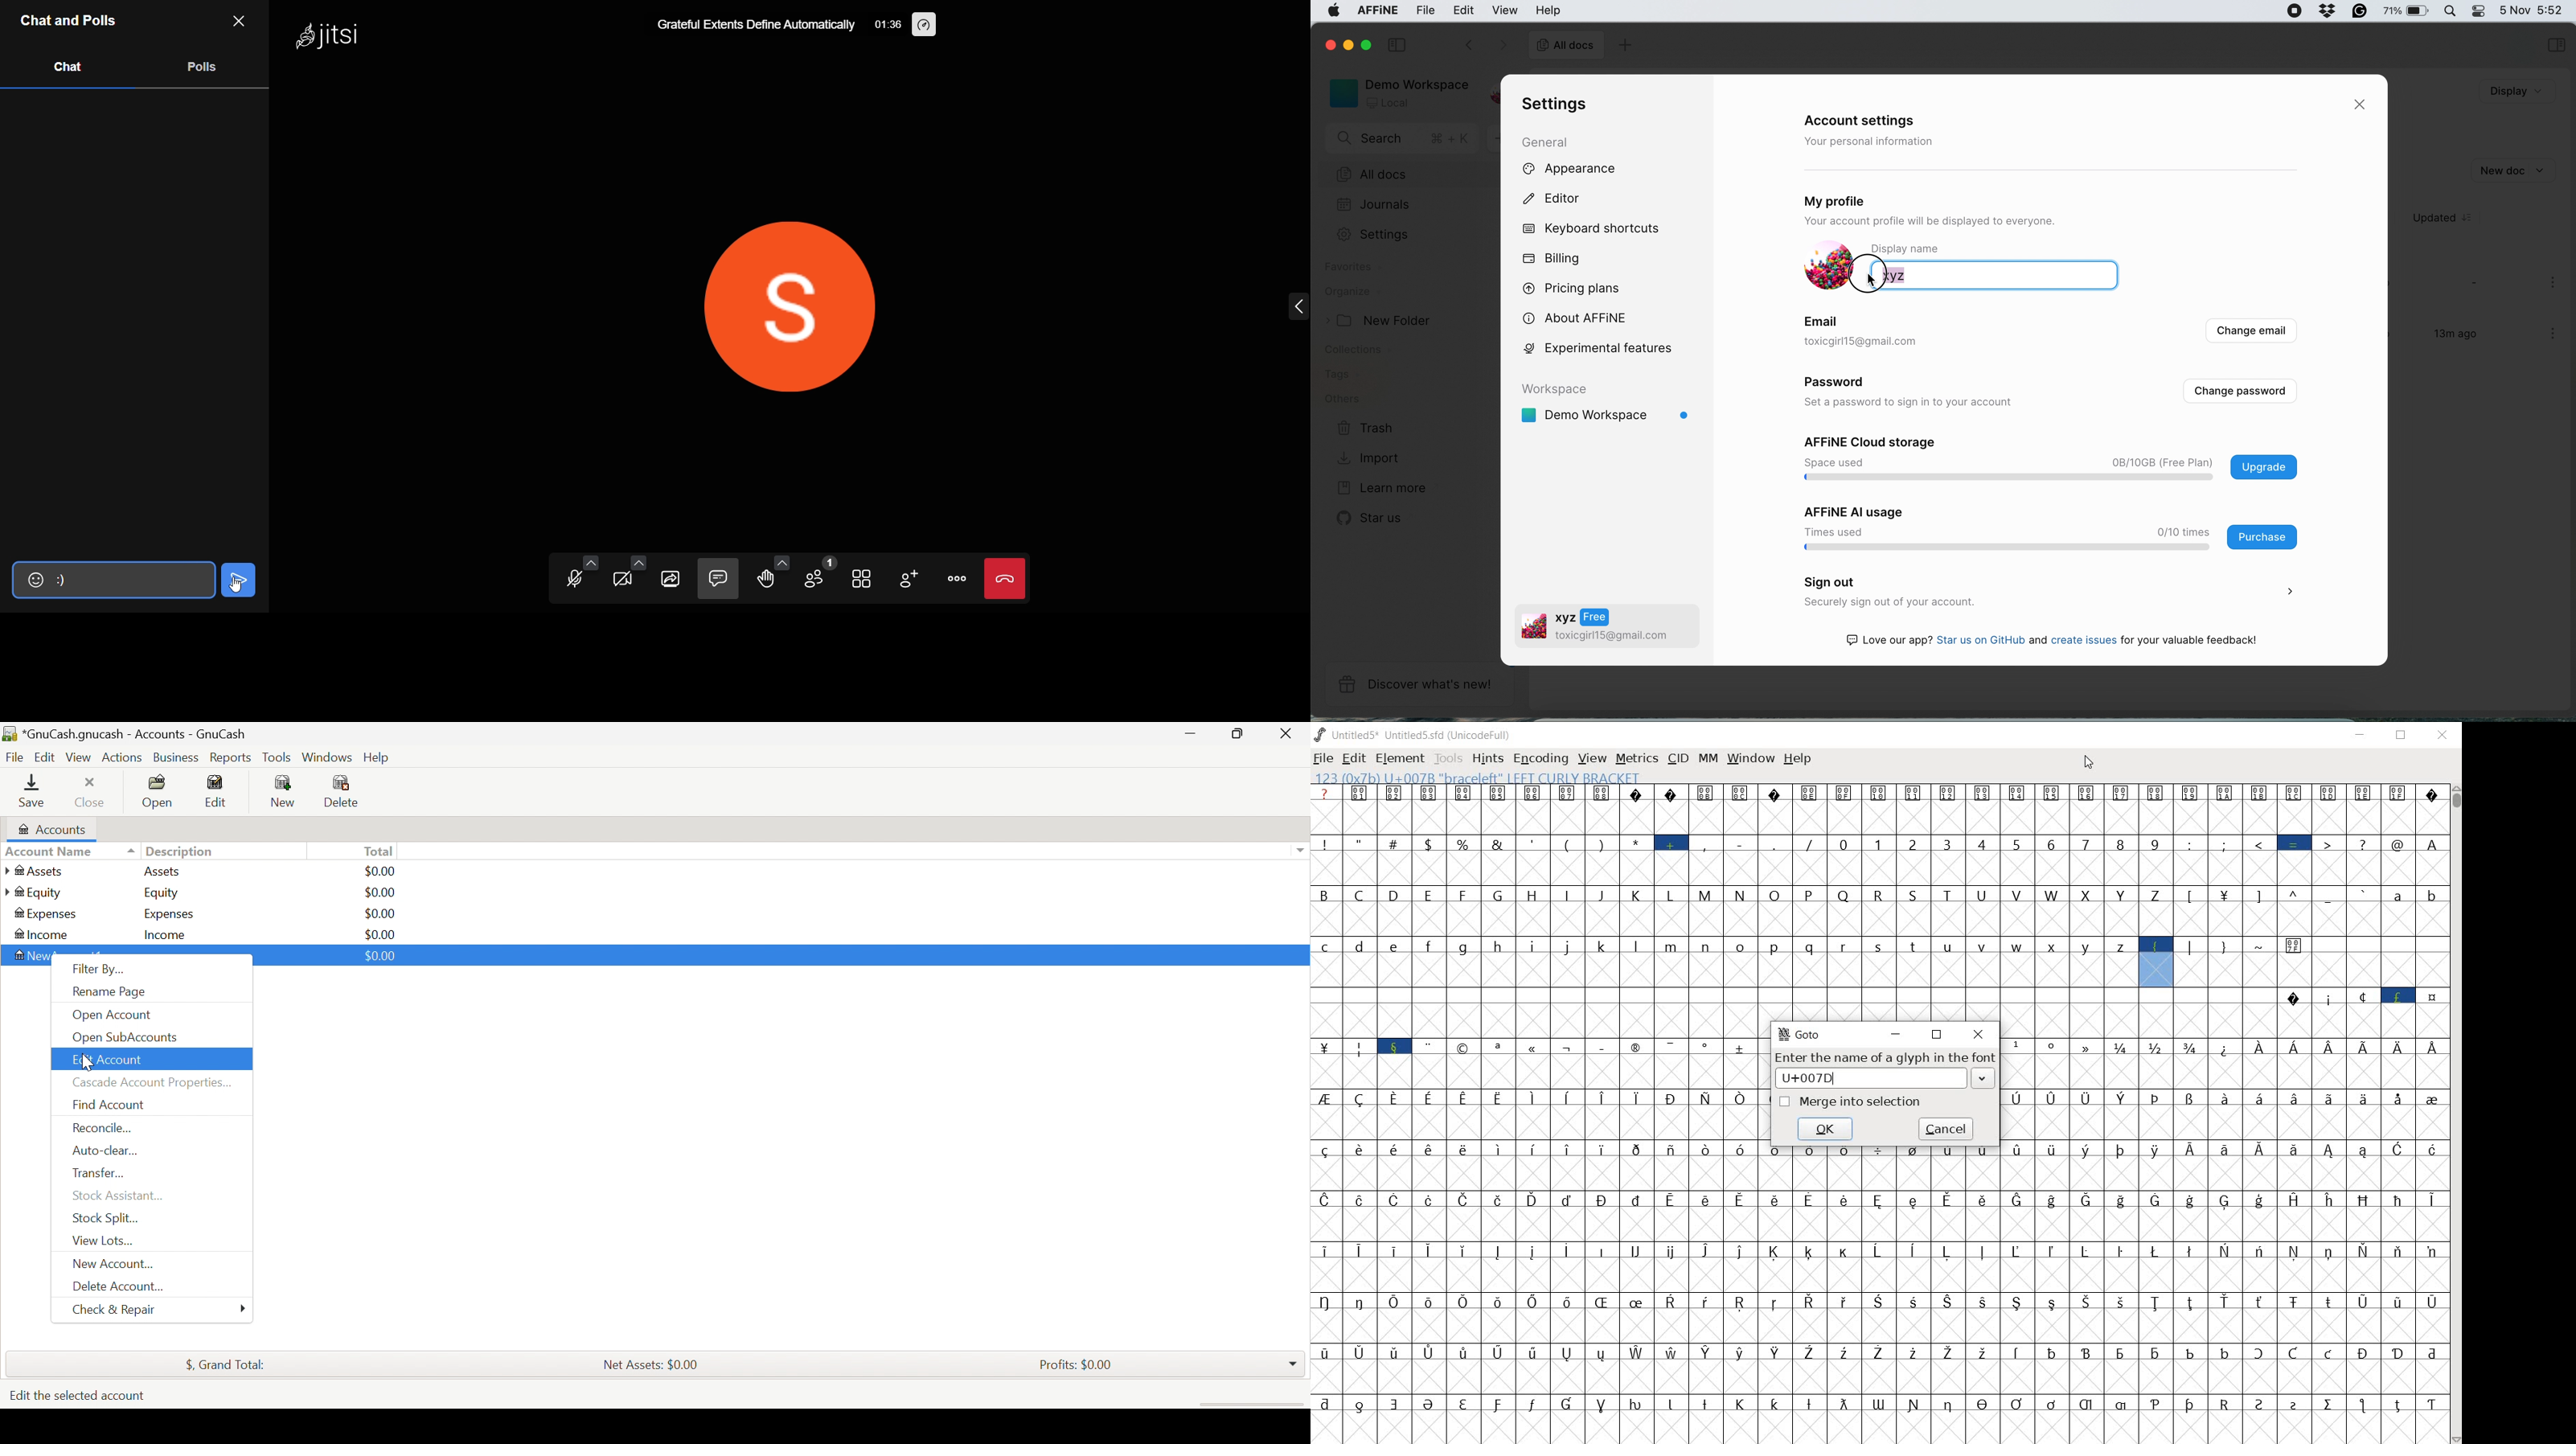 Image resolution: width=2576 pixels, height=1456 pixels. I want to click on Delete Account..., so click(117, 1286).